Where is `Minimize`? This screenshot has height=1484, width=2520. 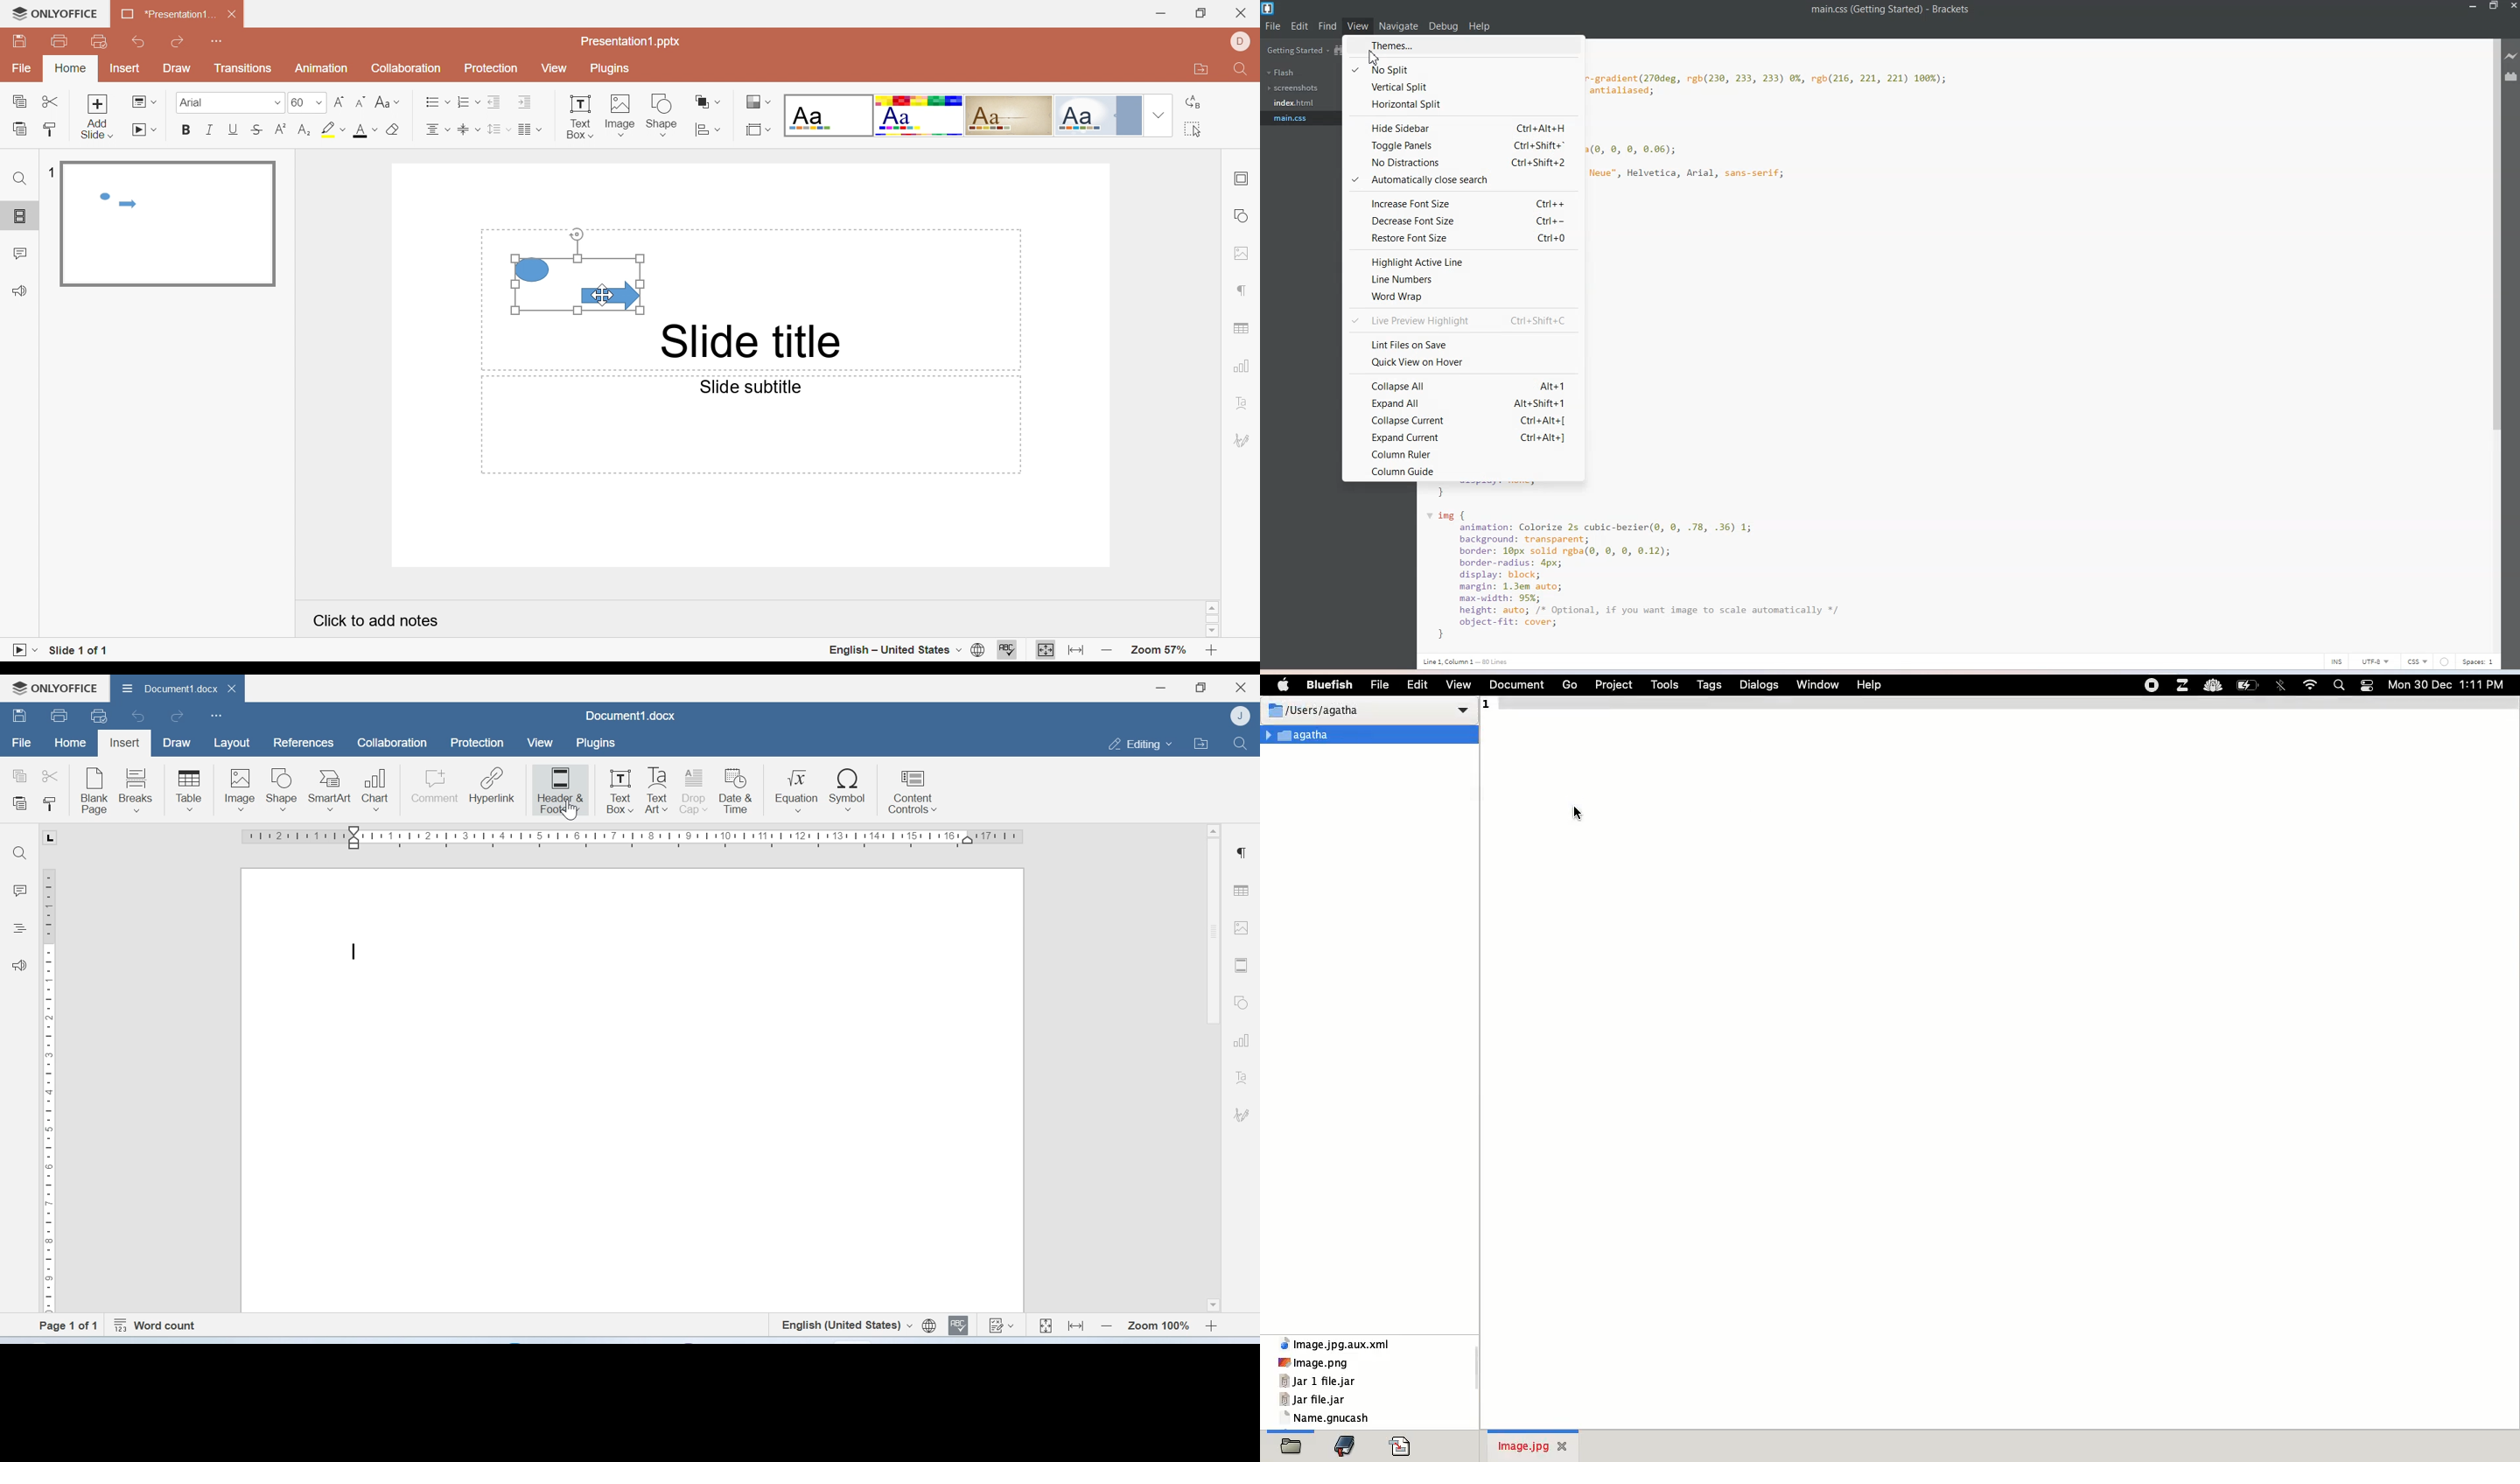 Minimize is located at coordinates (2473, 5).